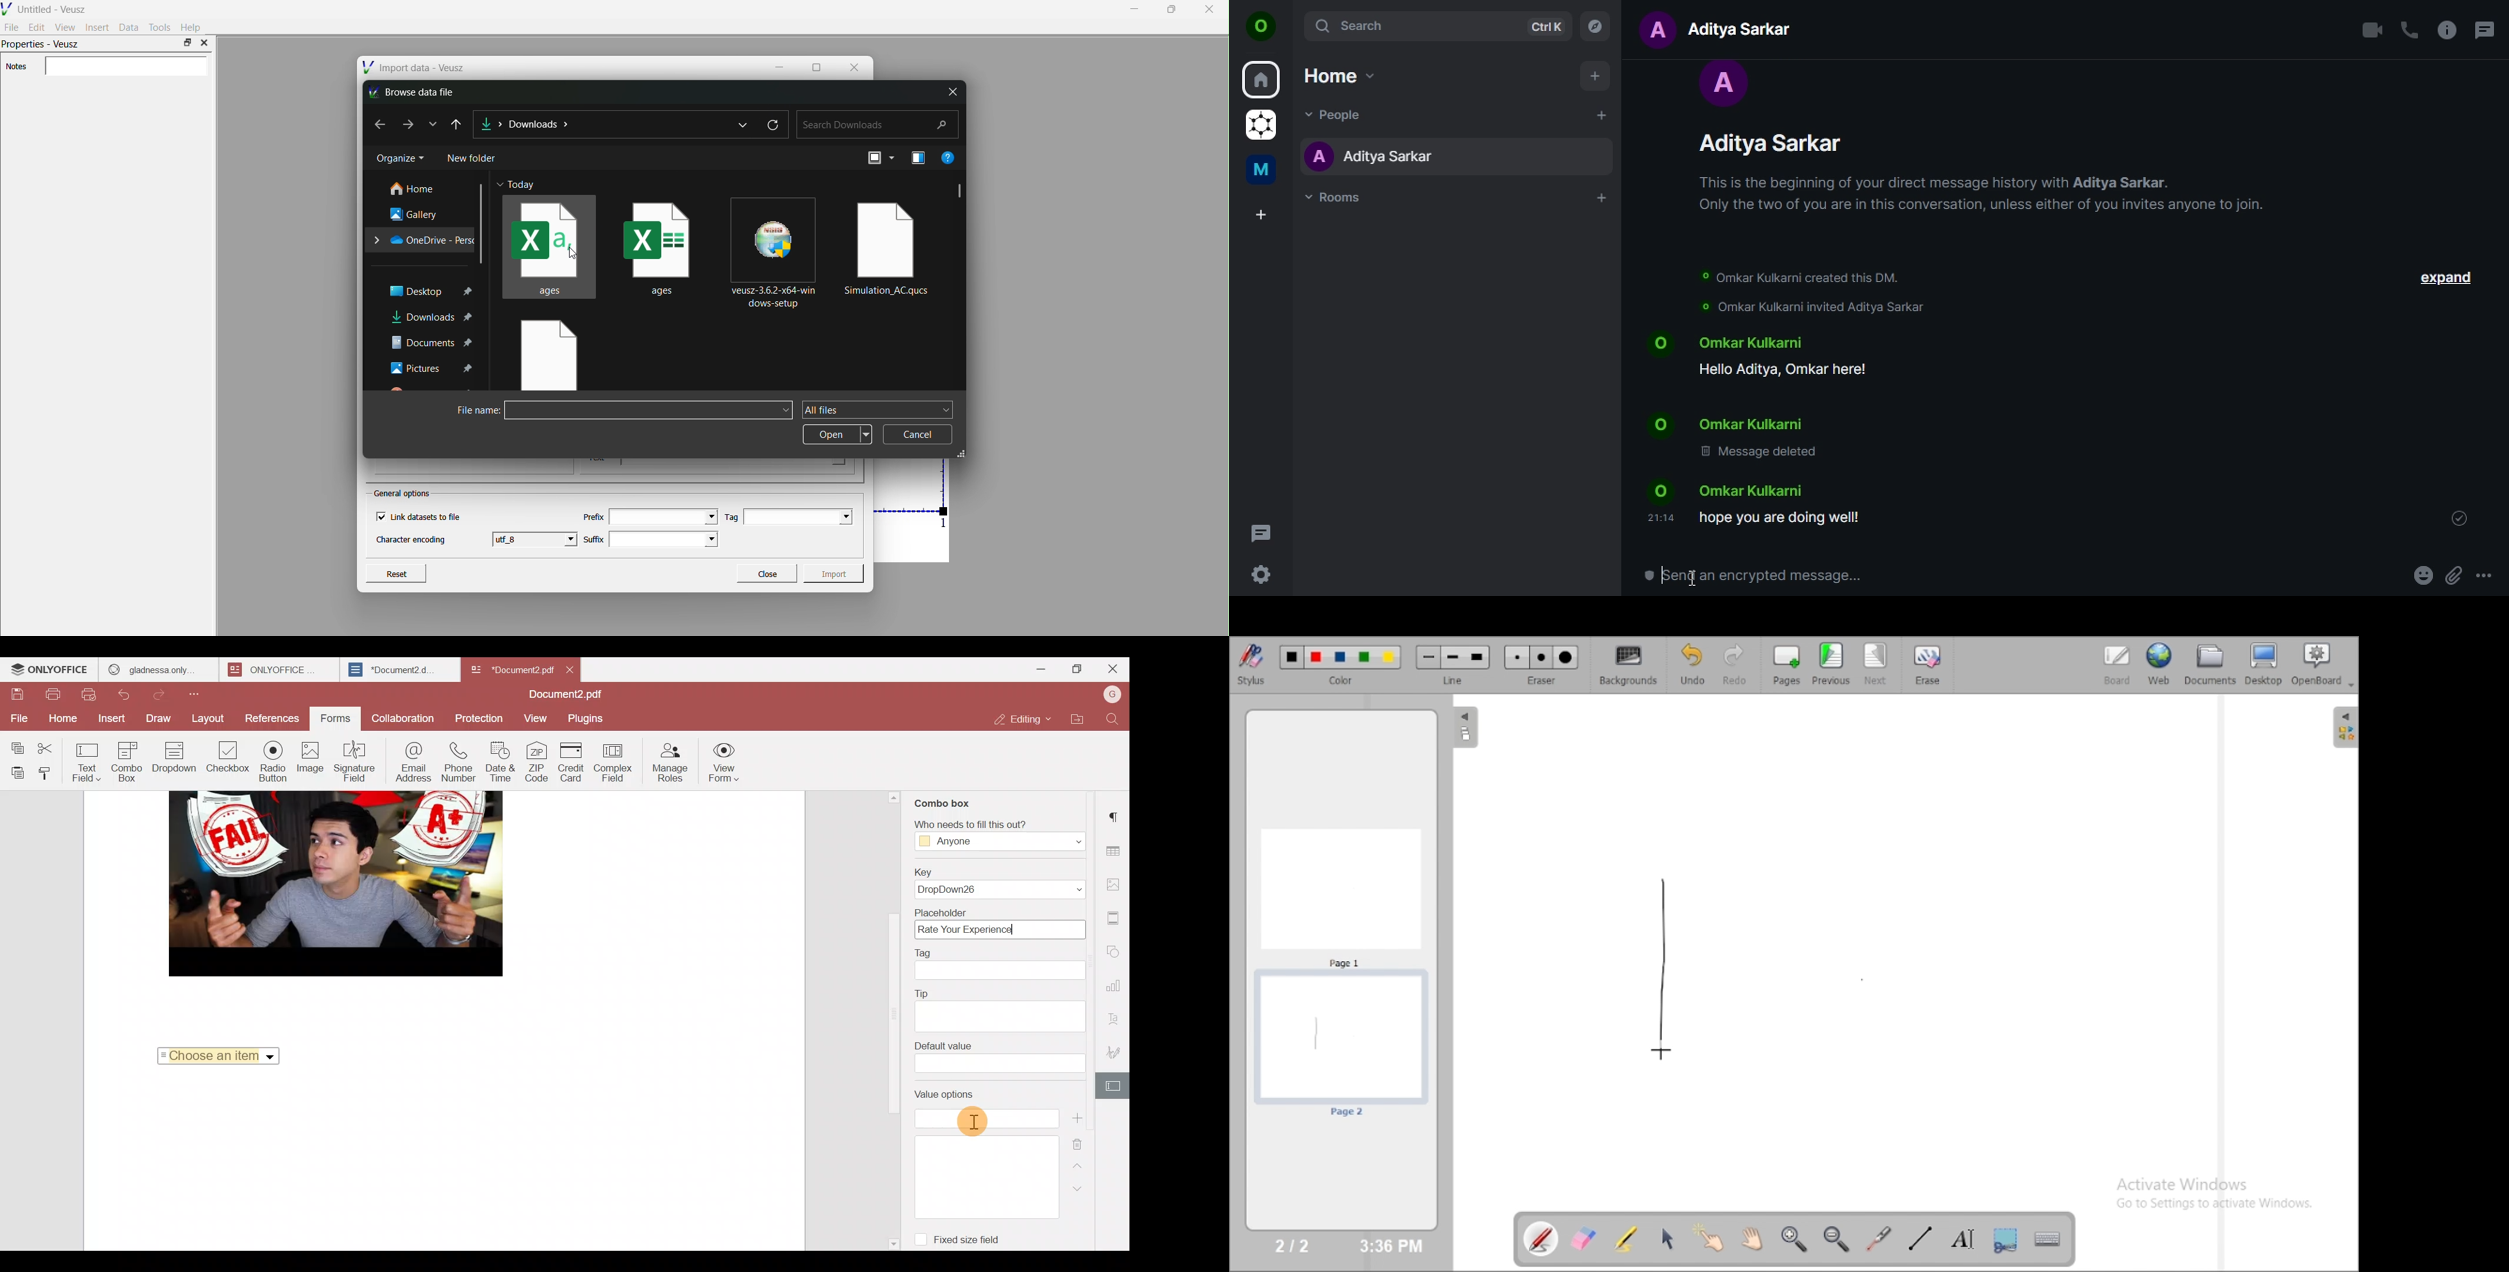 This screenshot has width=2520, height=1288. What do you see at coordinates (1602, 115) in the screenshot?
I see `start chat` at bounding box center [1602, 115].